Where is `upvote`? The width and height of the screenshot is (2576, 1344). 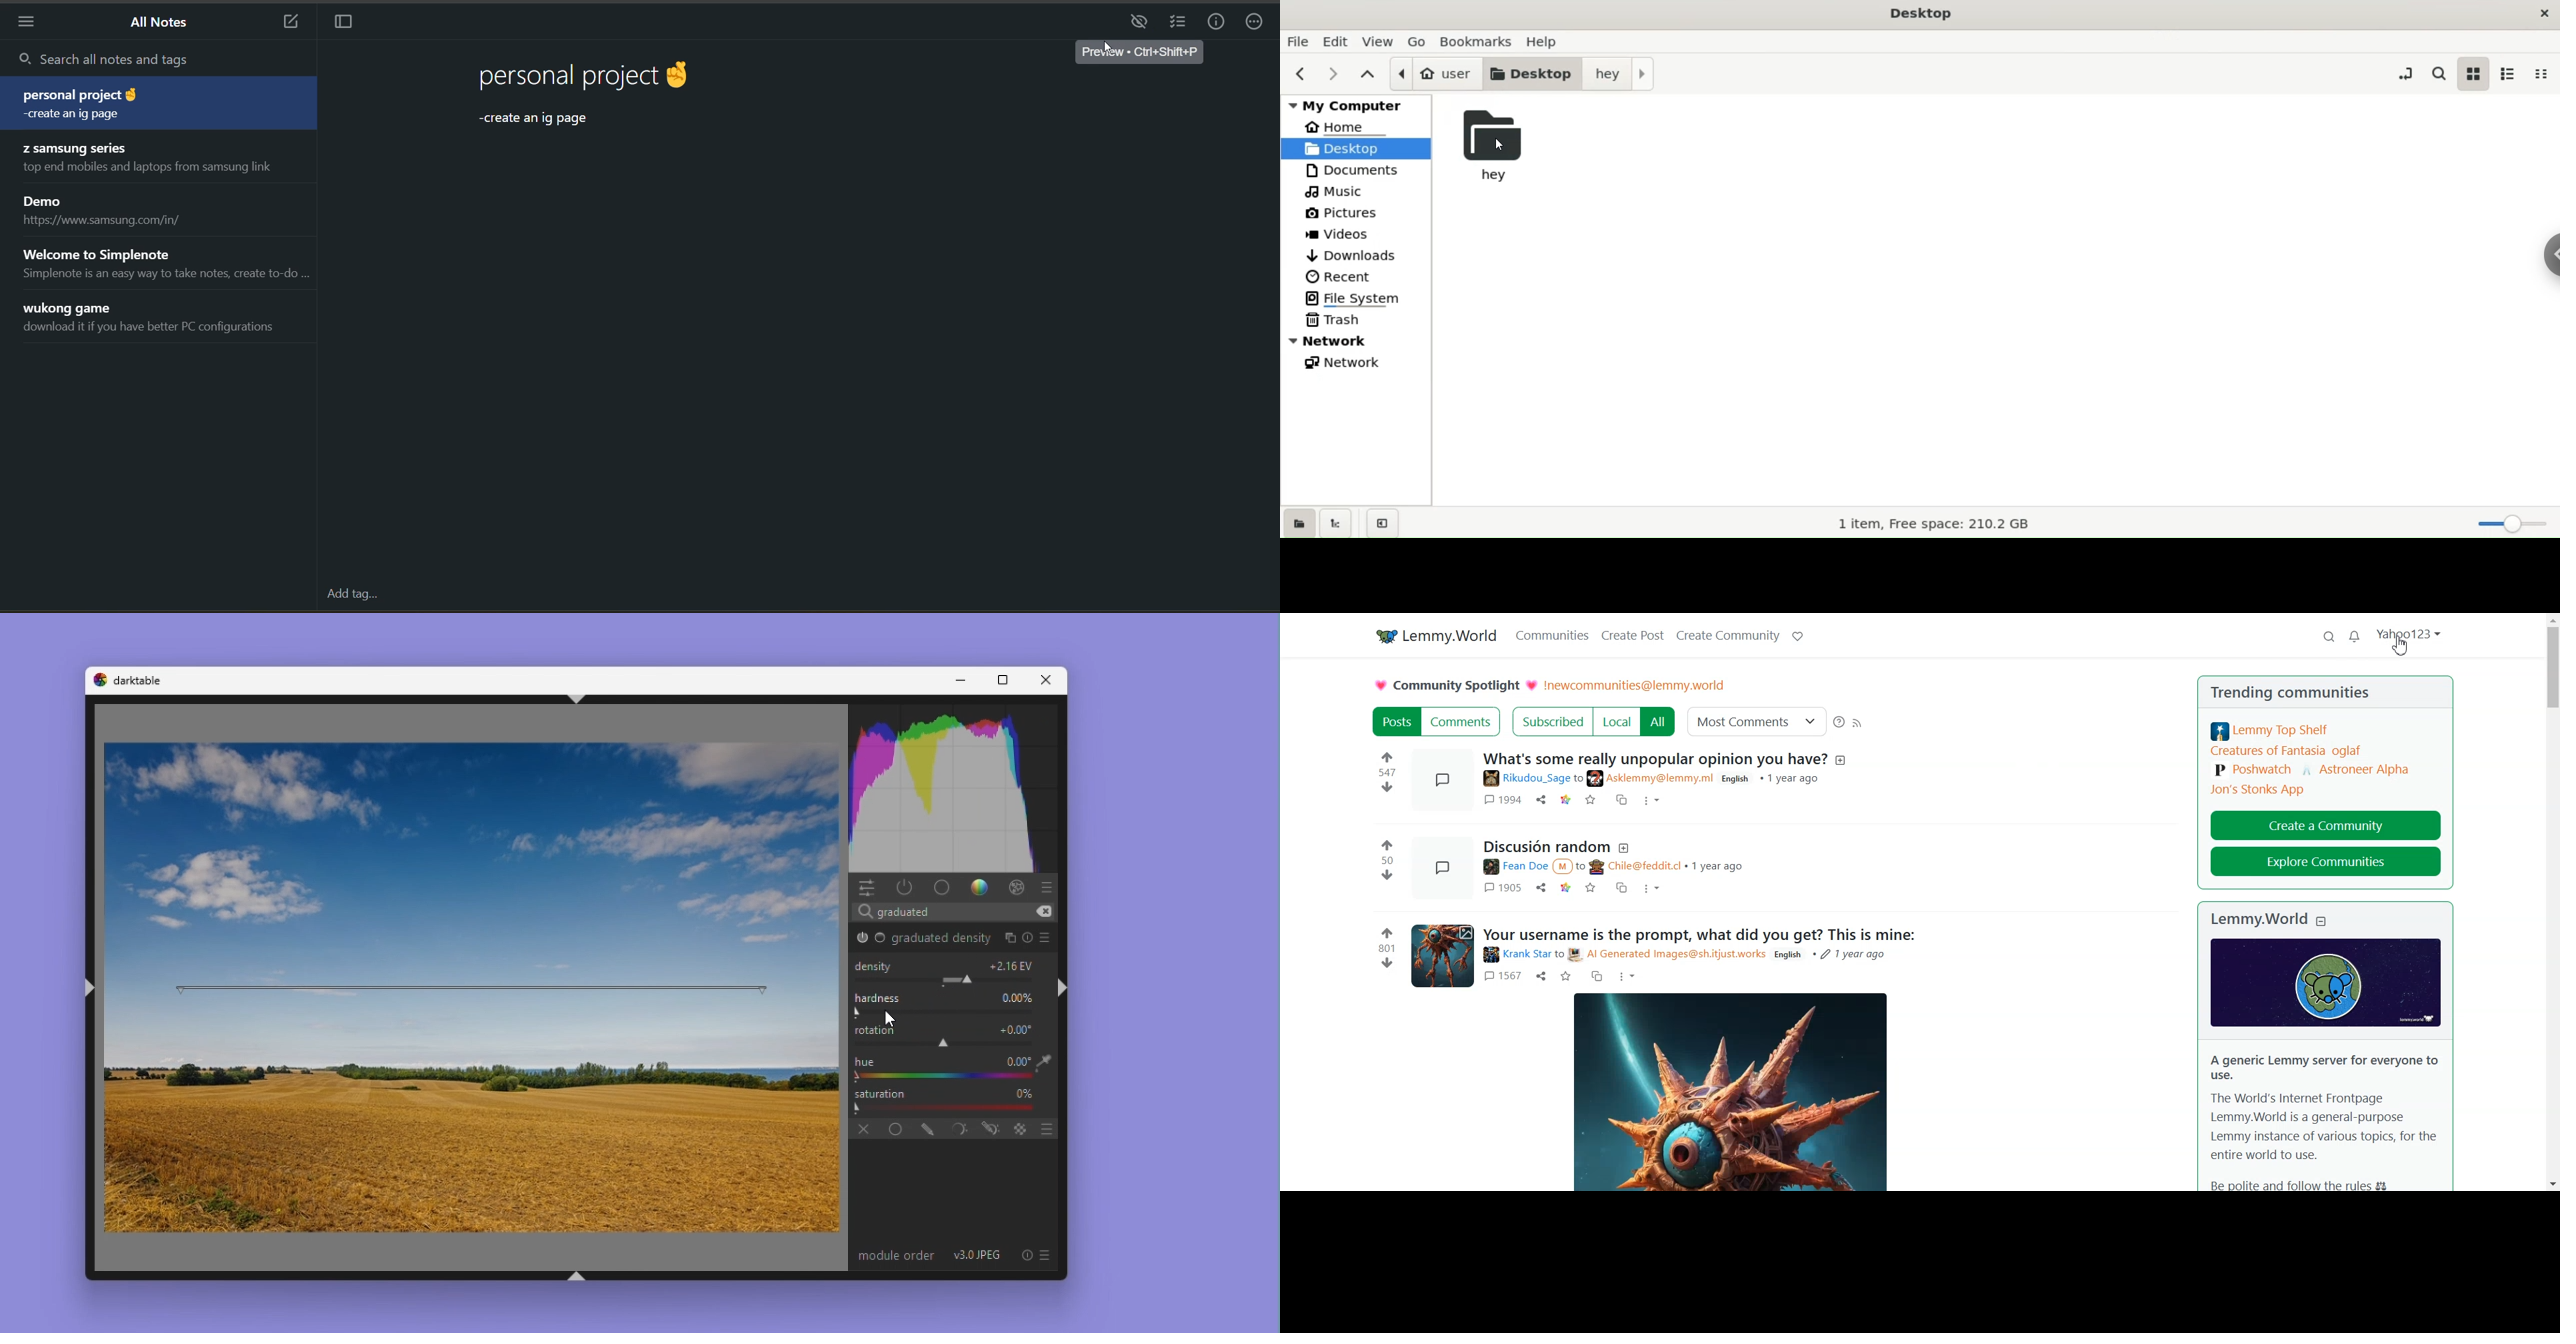 upvote is located at coordinates (1385, 934).